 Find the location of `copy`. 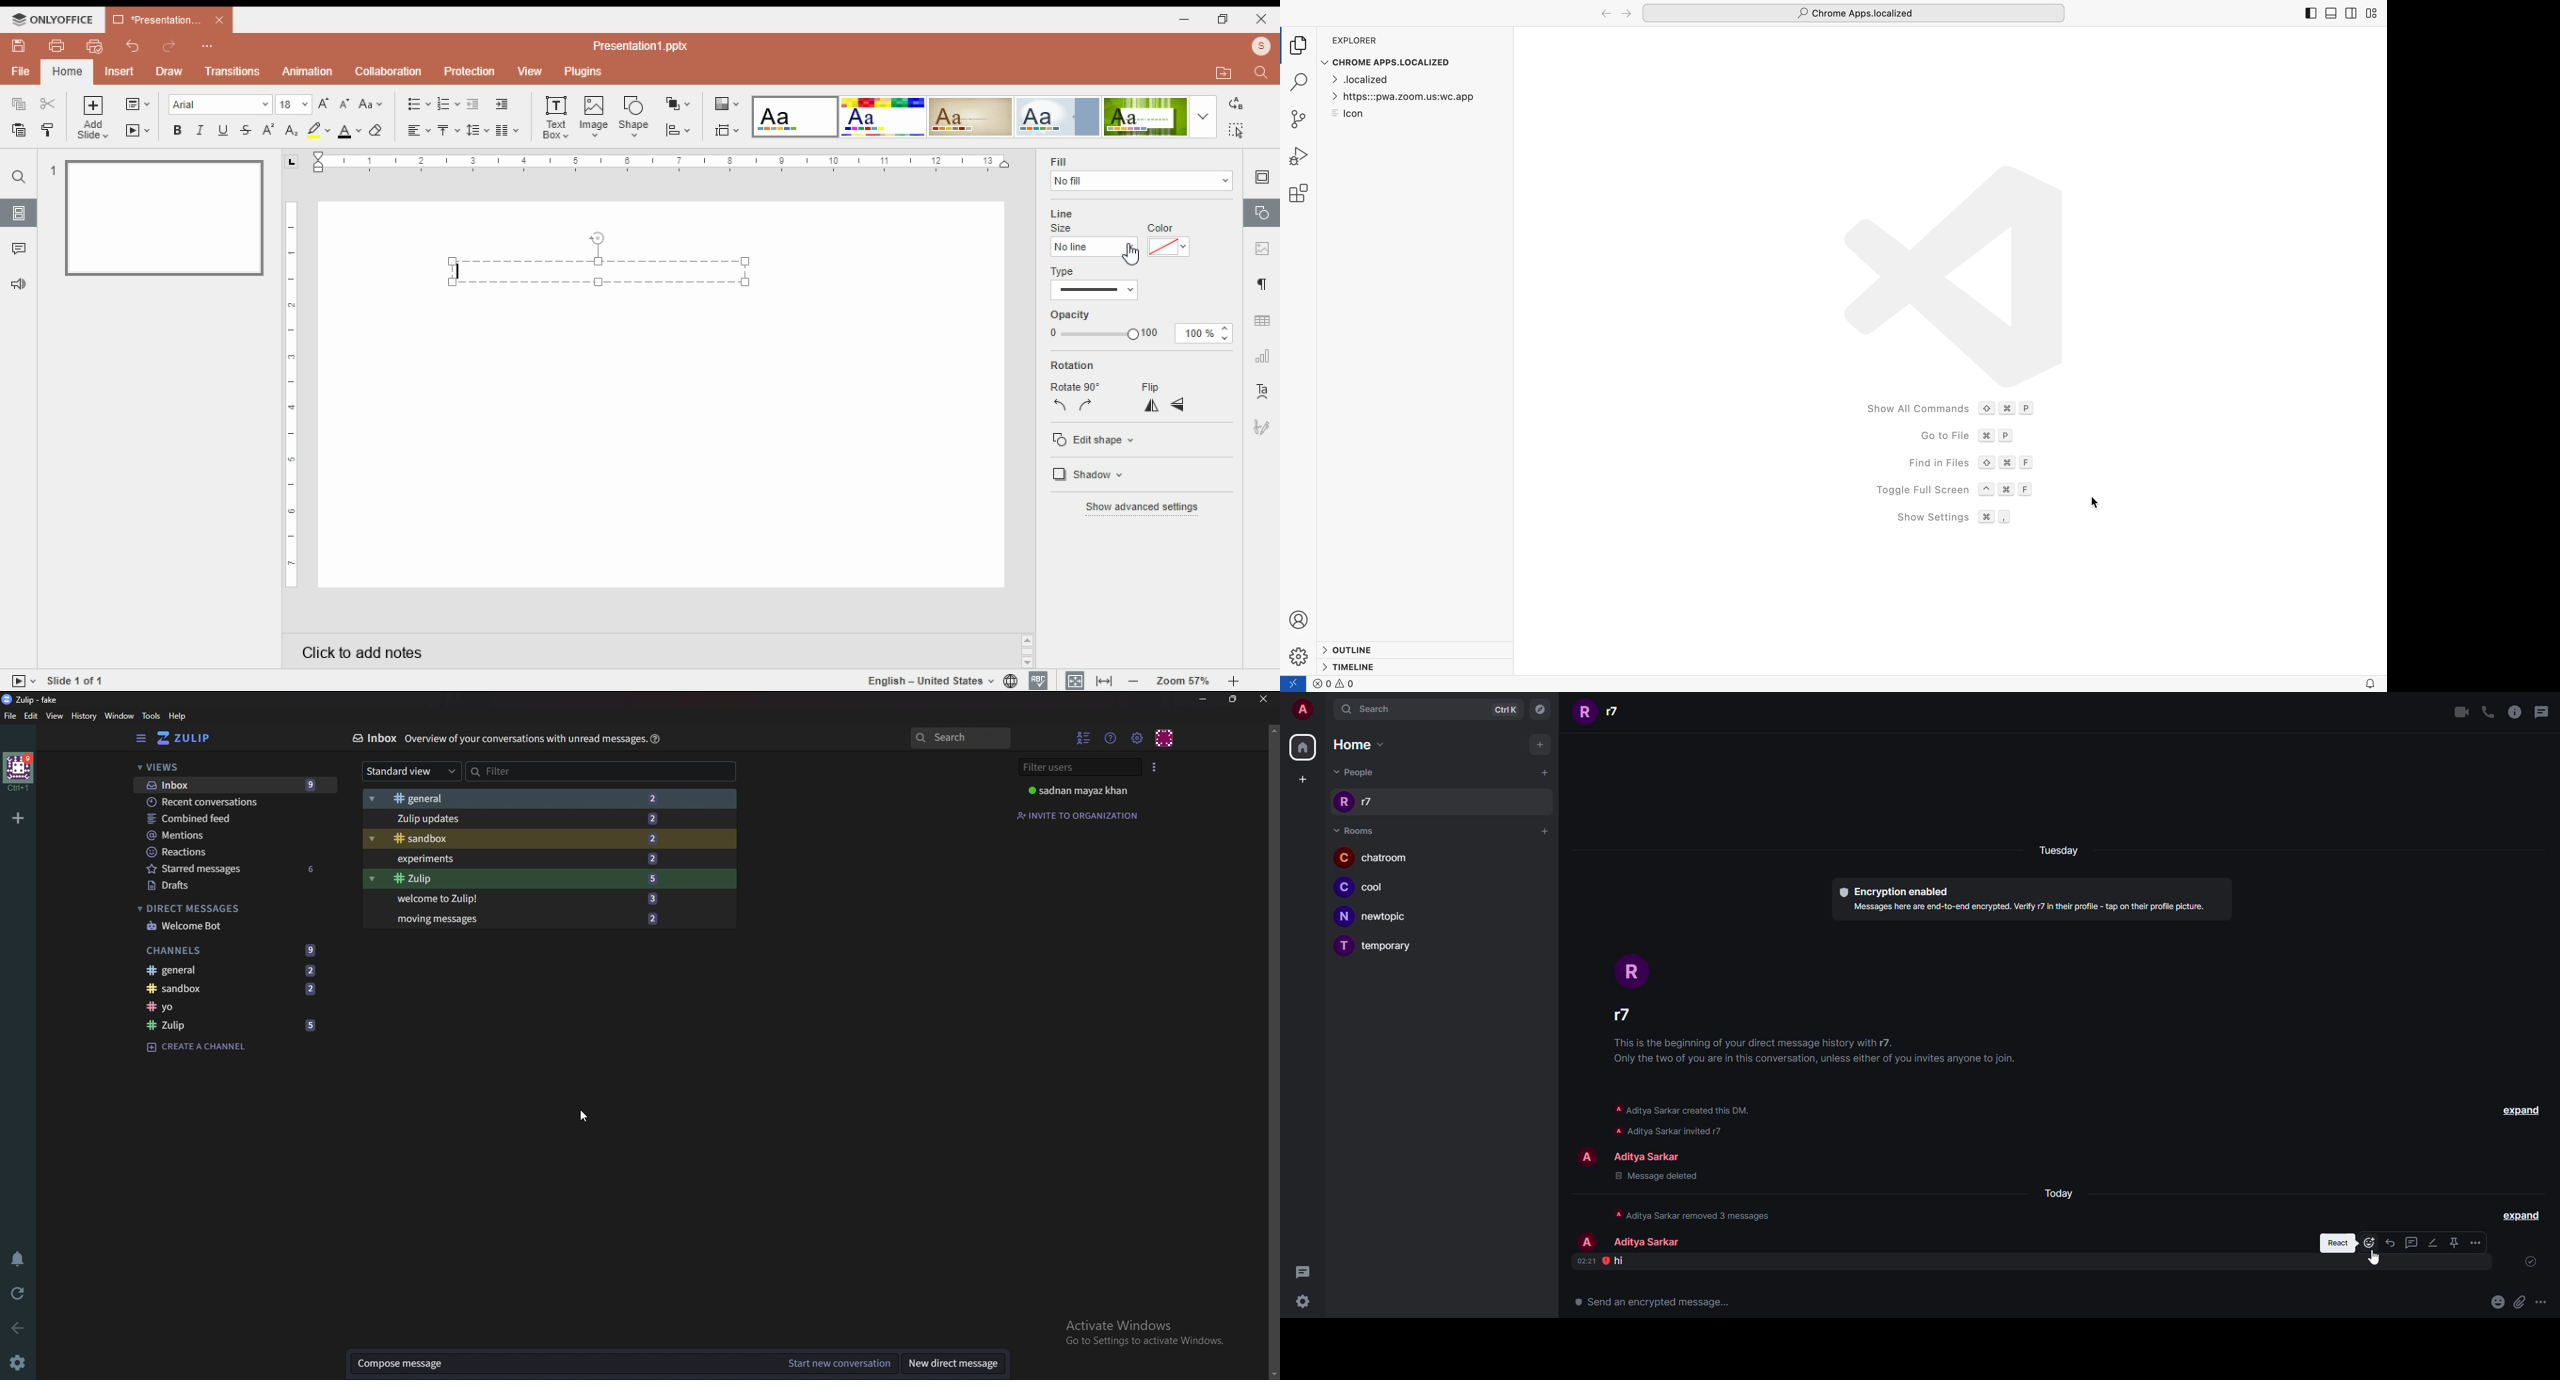

copy is located at coordinates (20, 104).